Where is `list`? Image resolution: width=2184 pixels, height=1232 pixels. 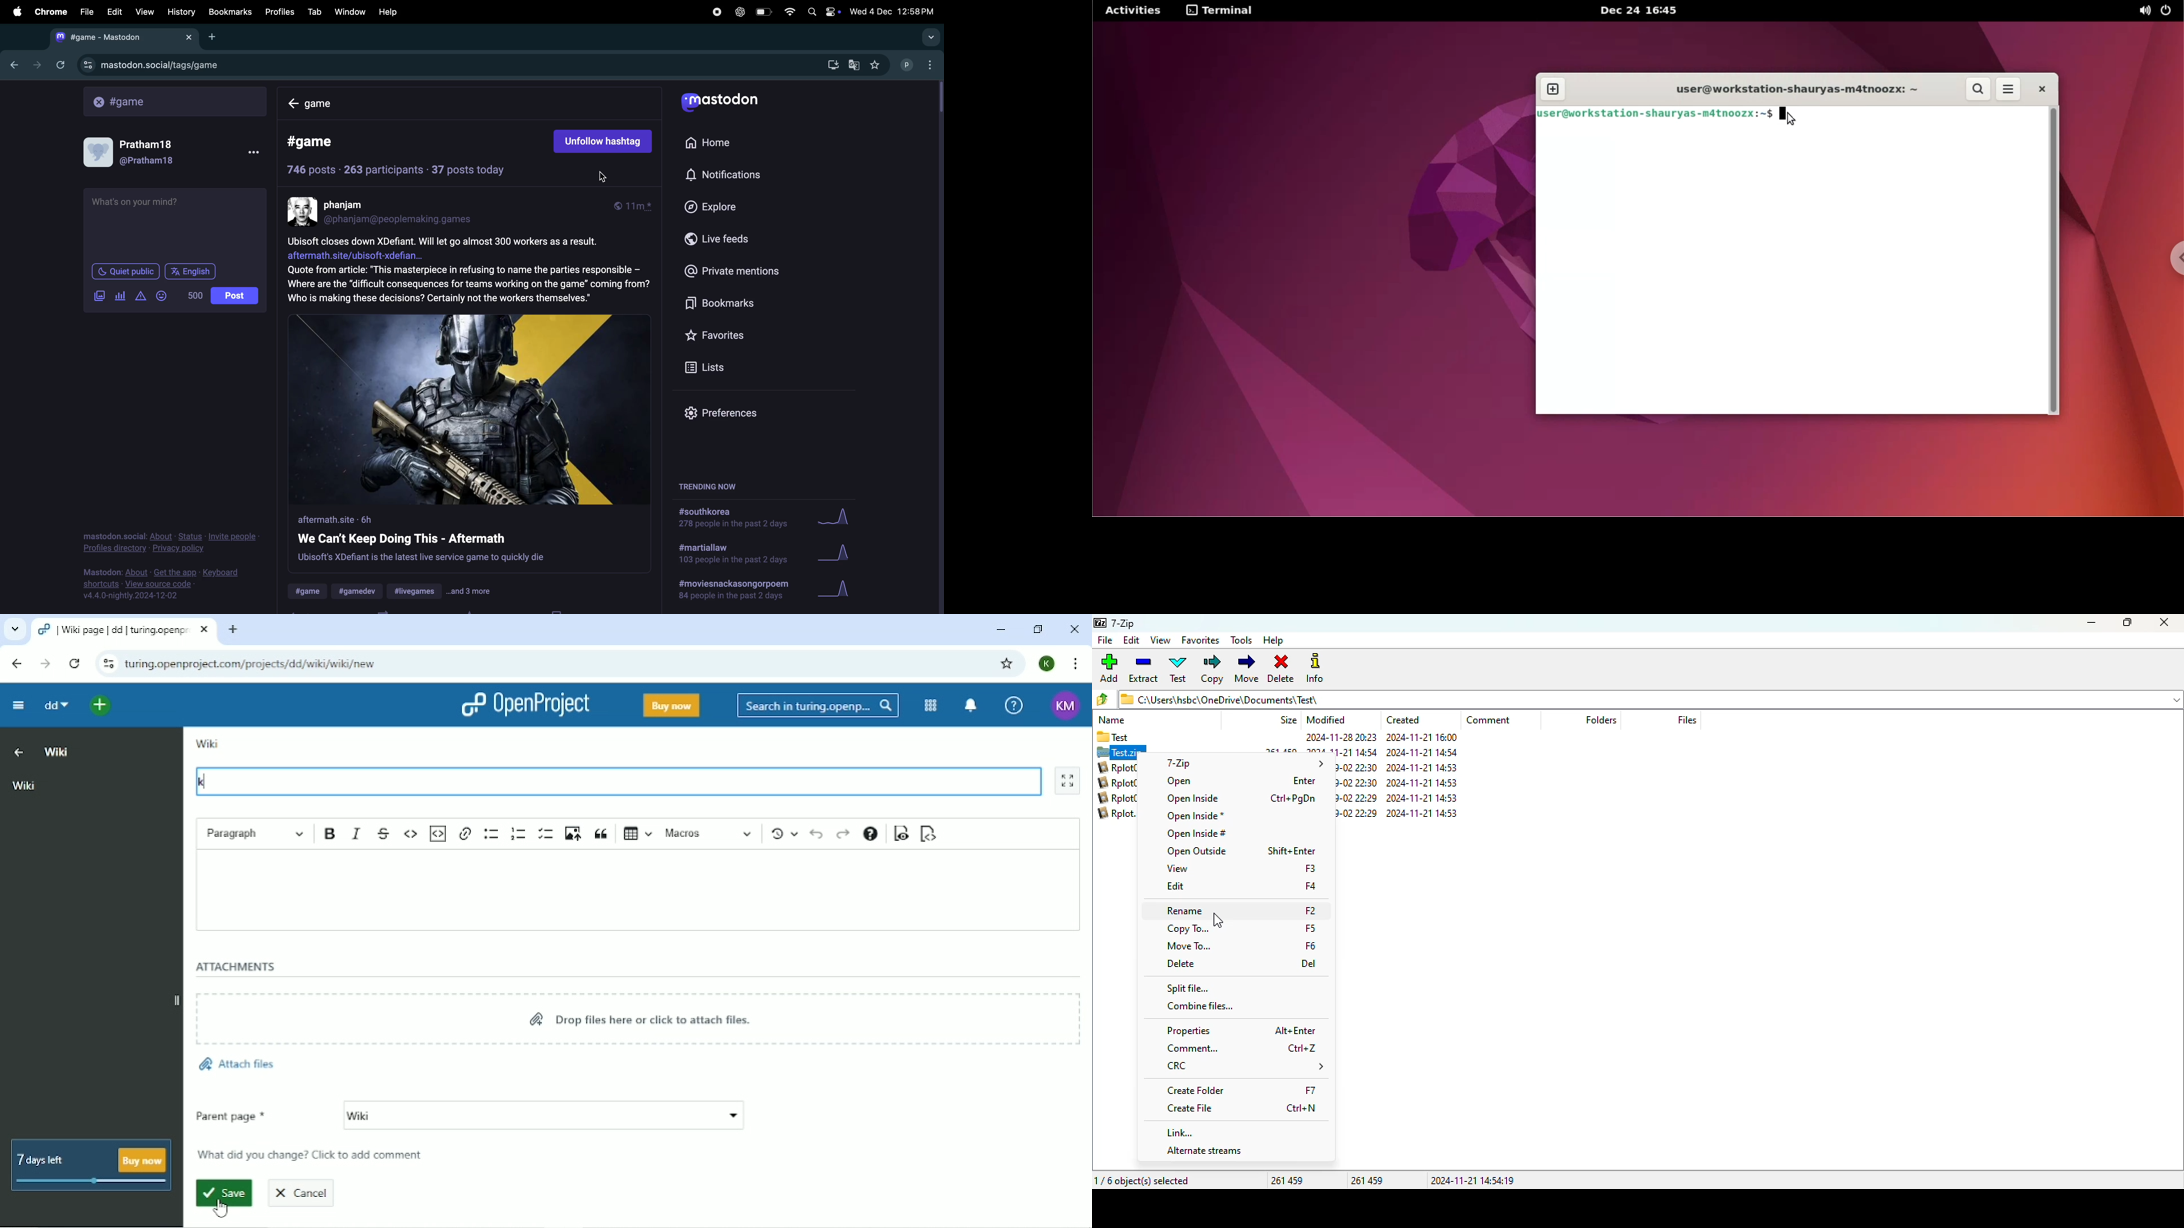 list is located at coordinates (706, 366).